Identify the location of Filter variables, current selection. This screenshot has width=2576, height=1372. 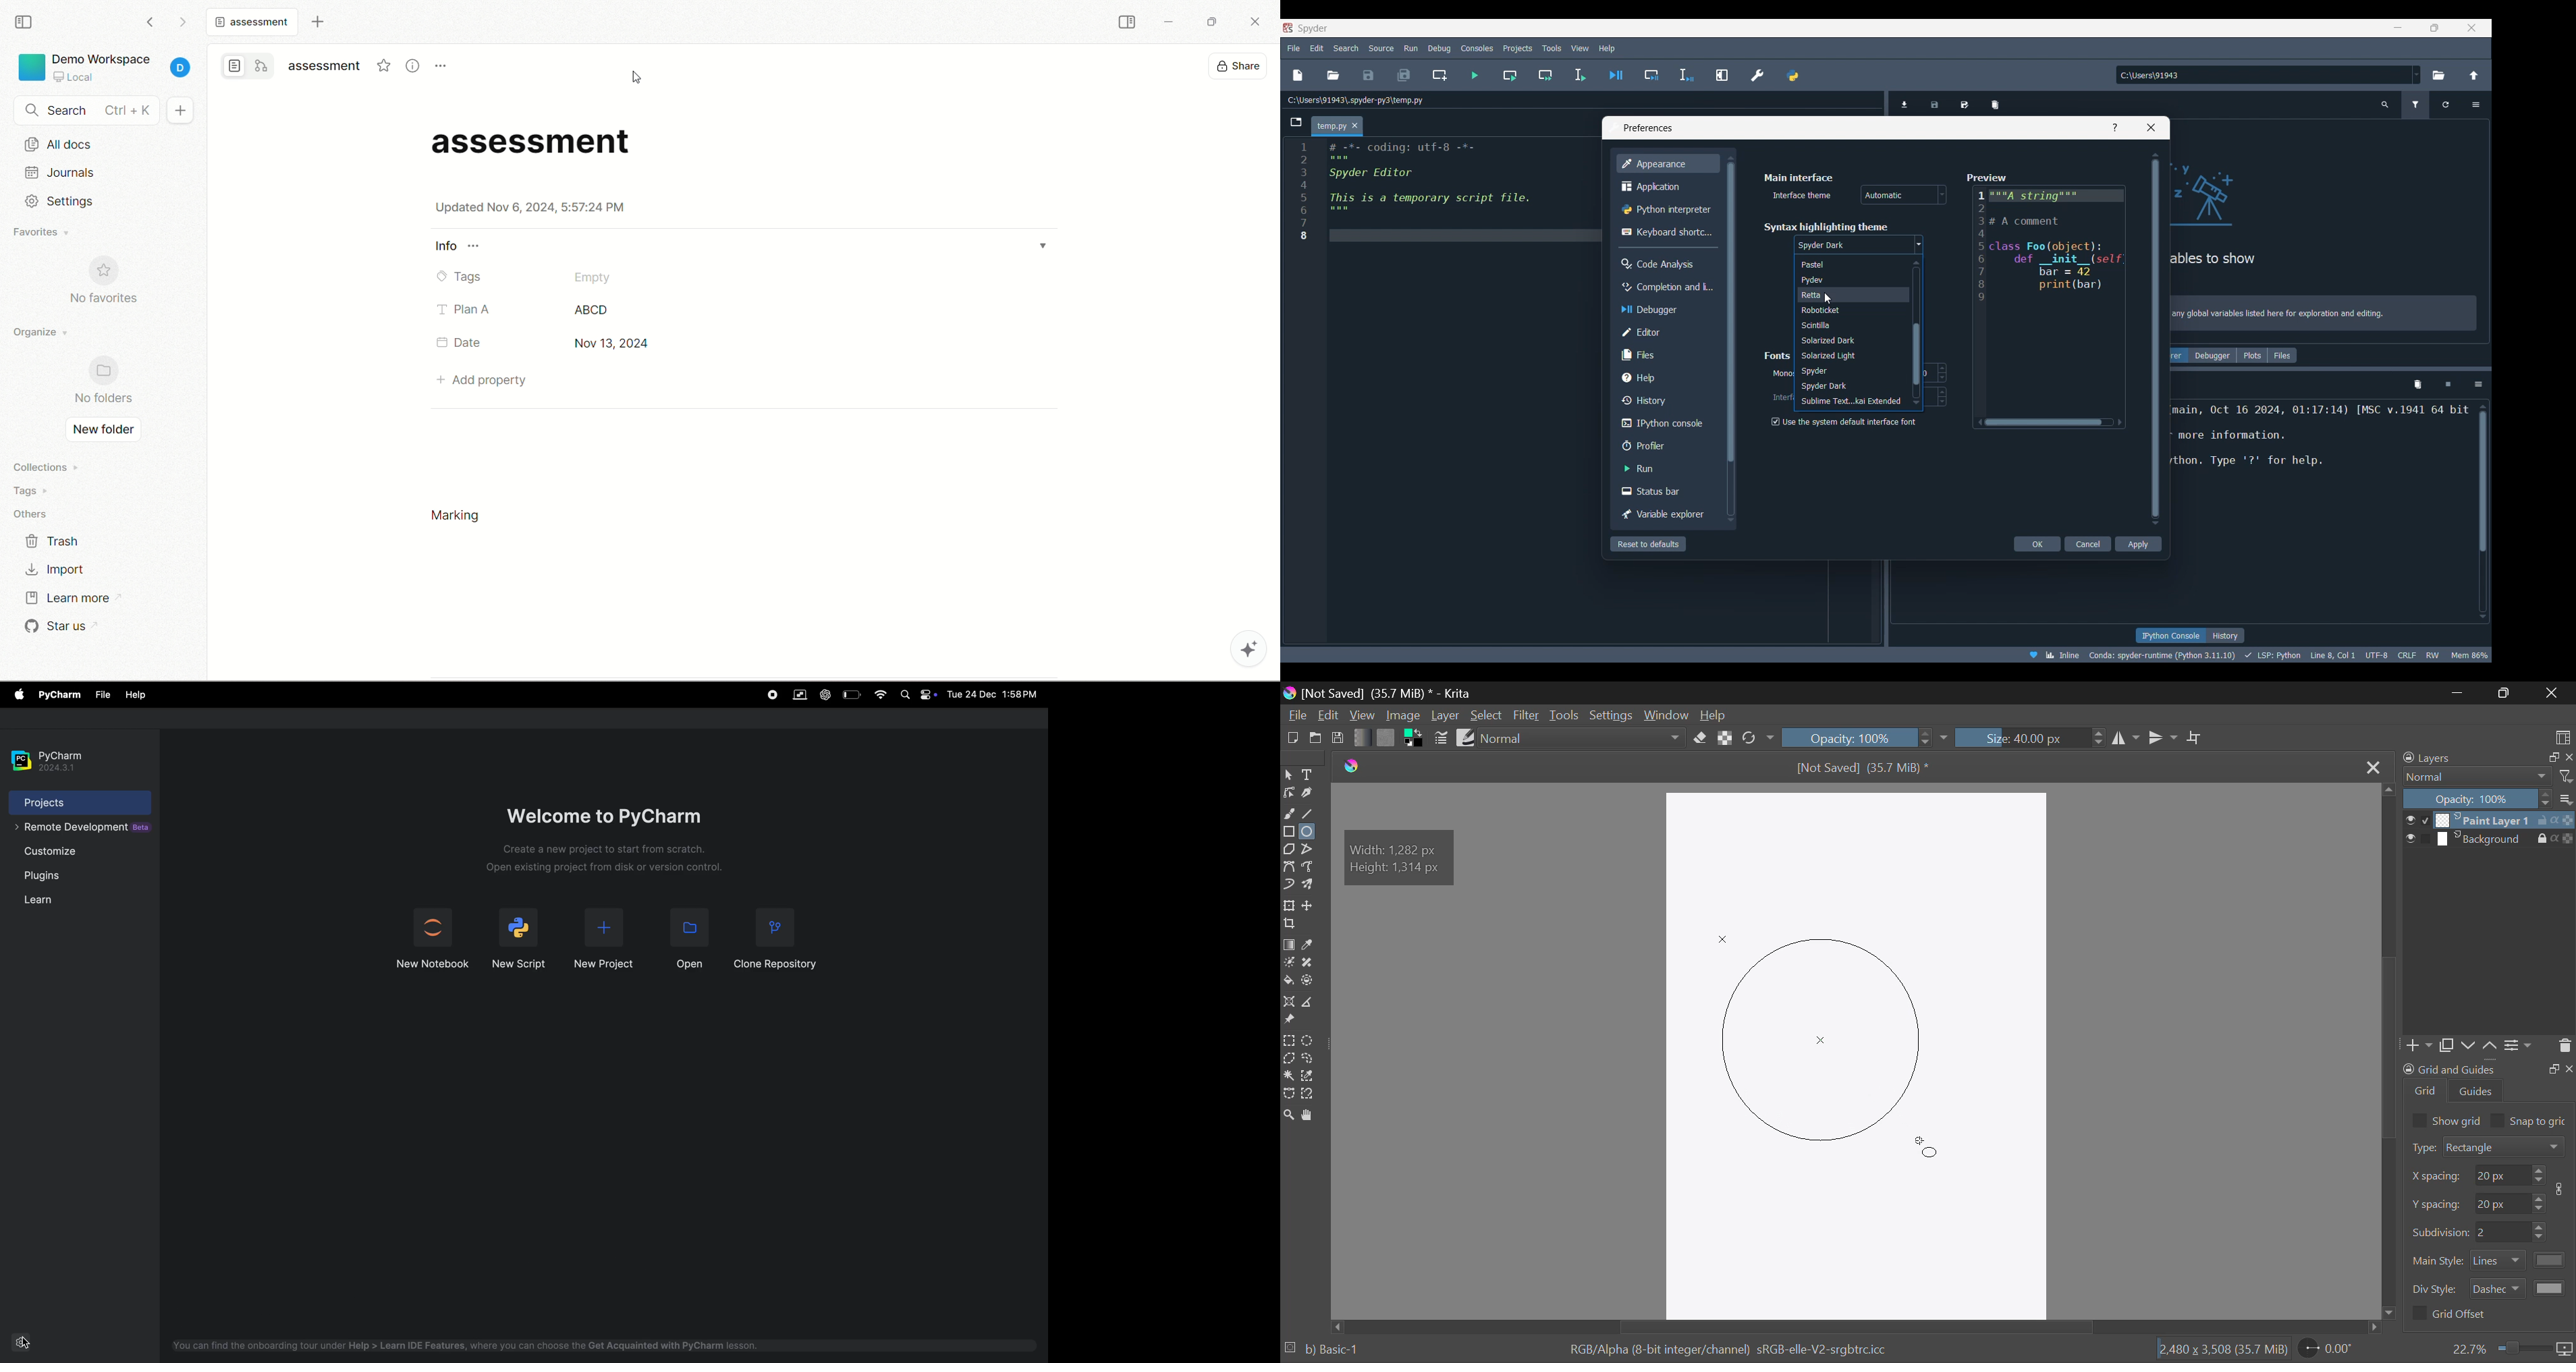
(2417, 105).